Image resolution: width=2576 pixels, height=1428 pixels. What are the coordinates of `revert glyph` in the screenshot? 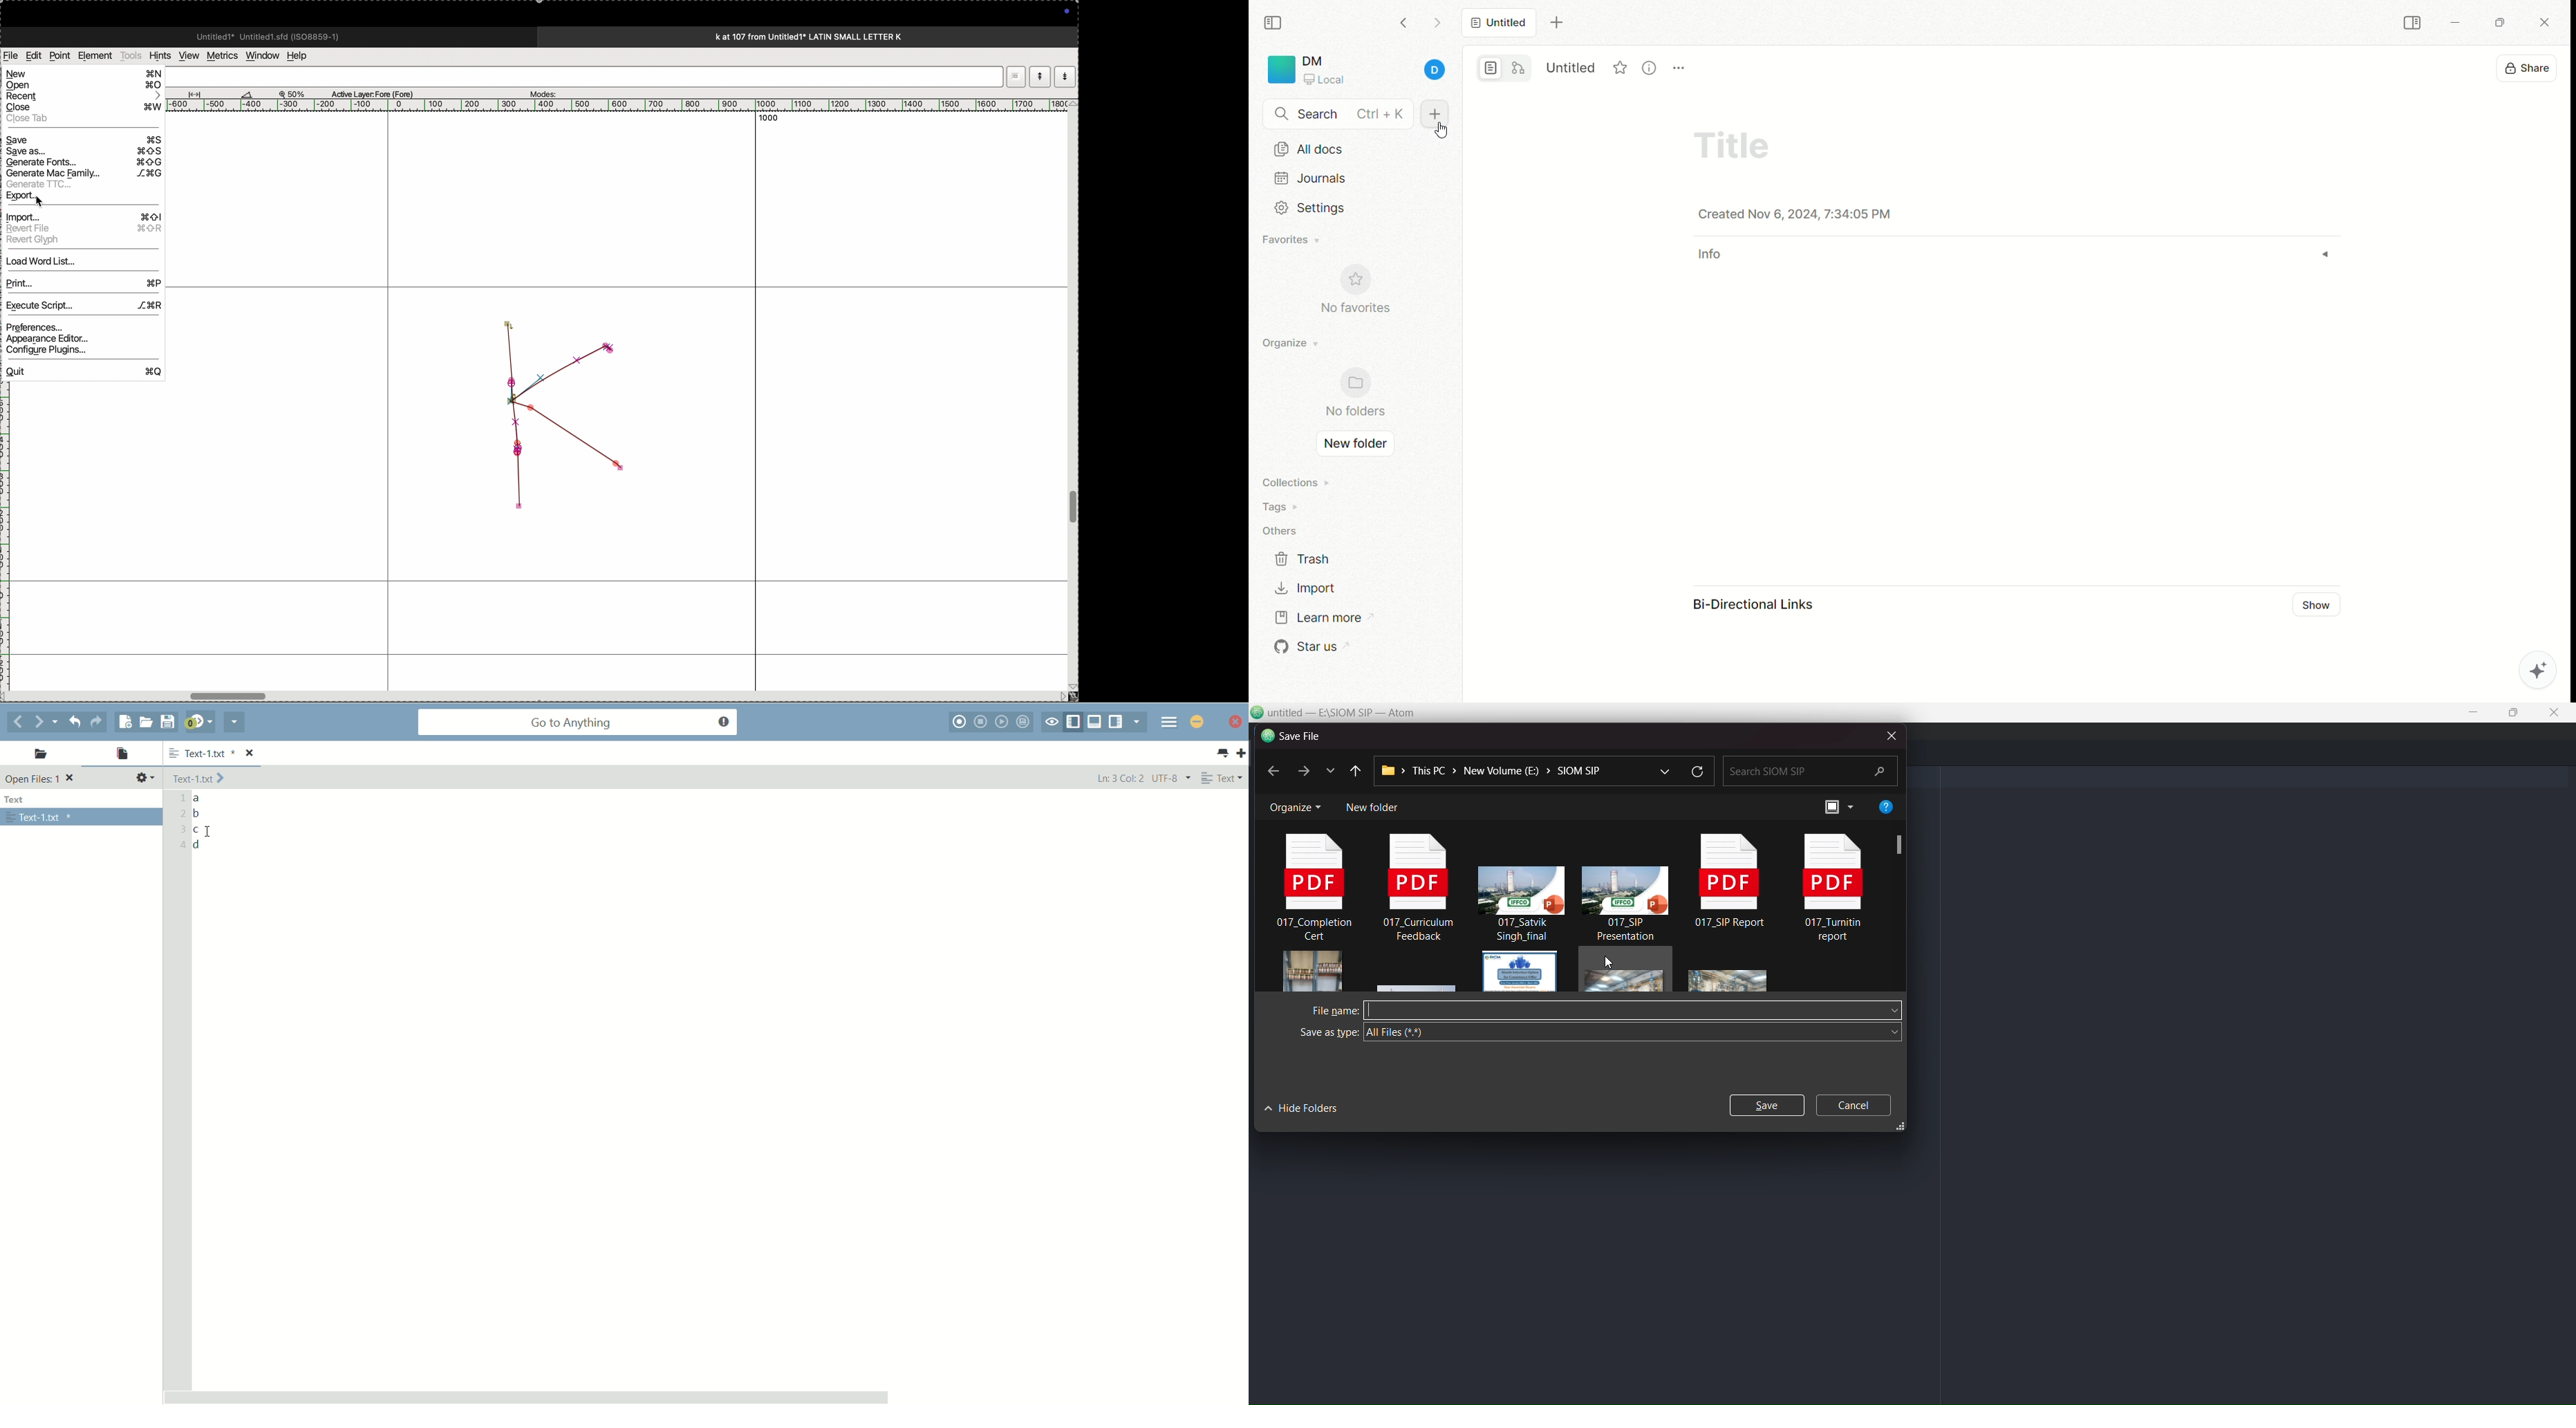 It's located at (81, 241).